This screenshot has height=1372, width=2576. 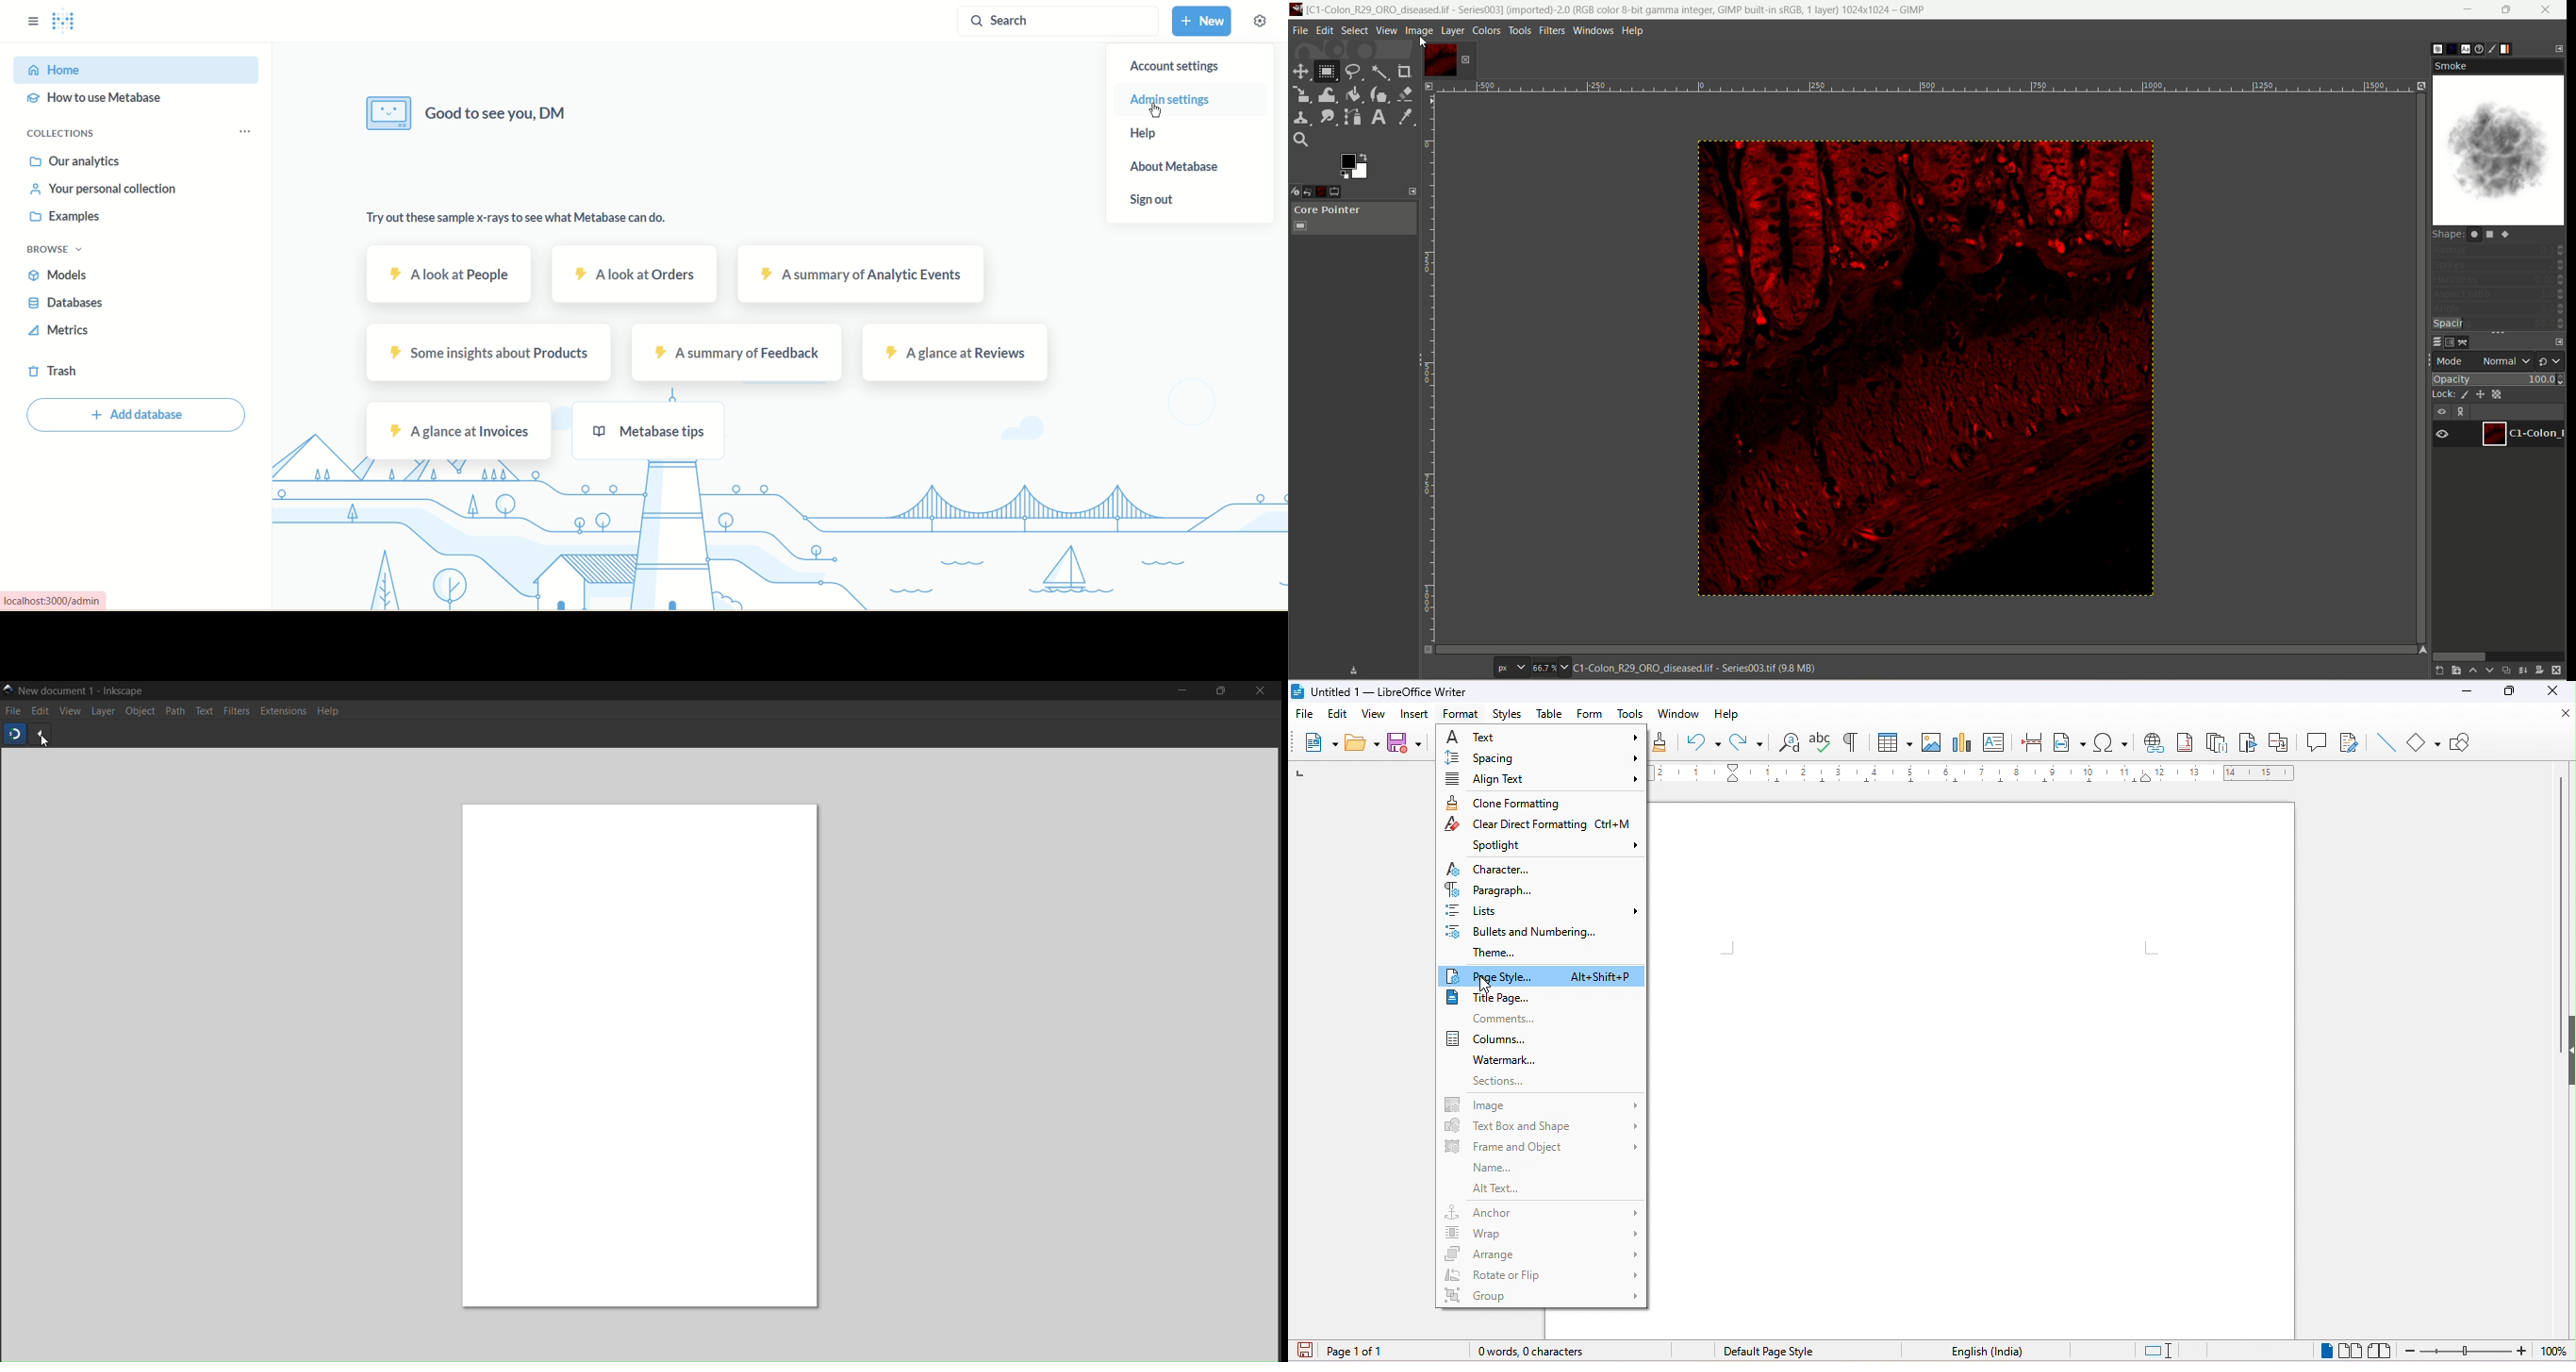 I want to click on image, so click(x=1925, y=363).